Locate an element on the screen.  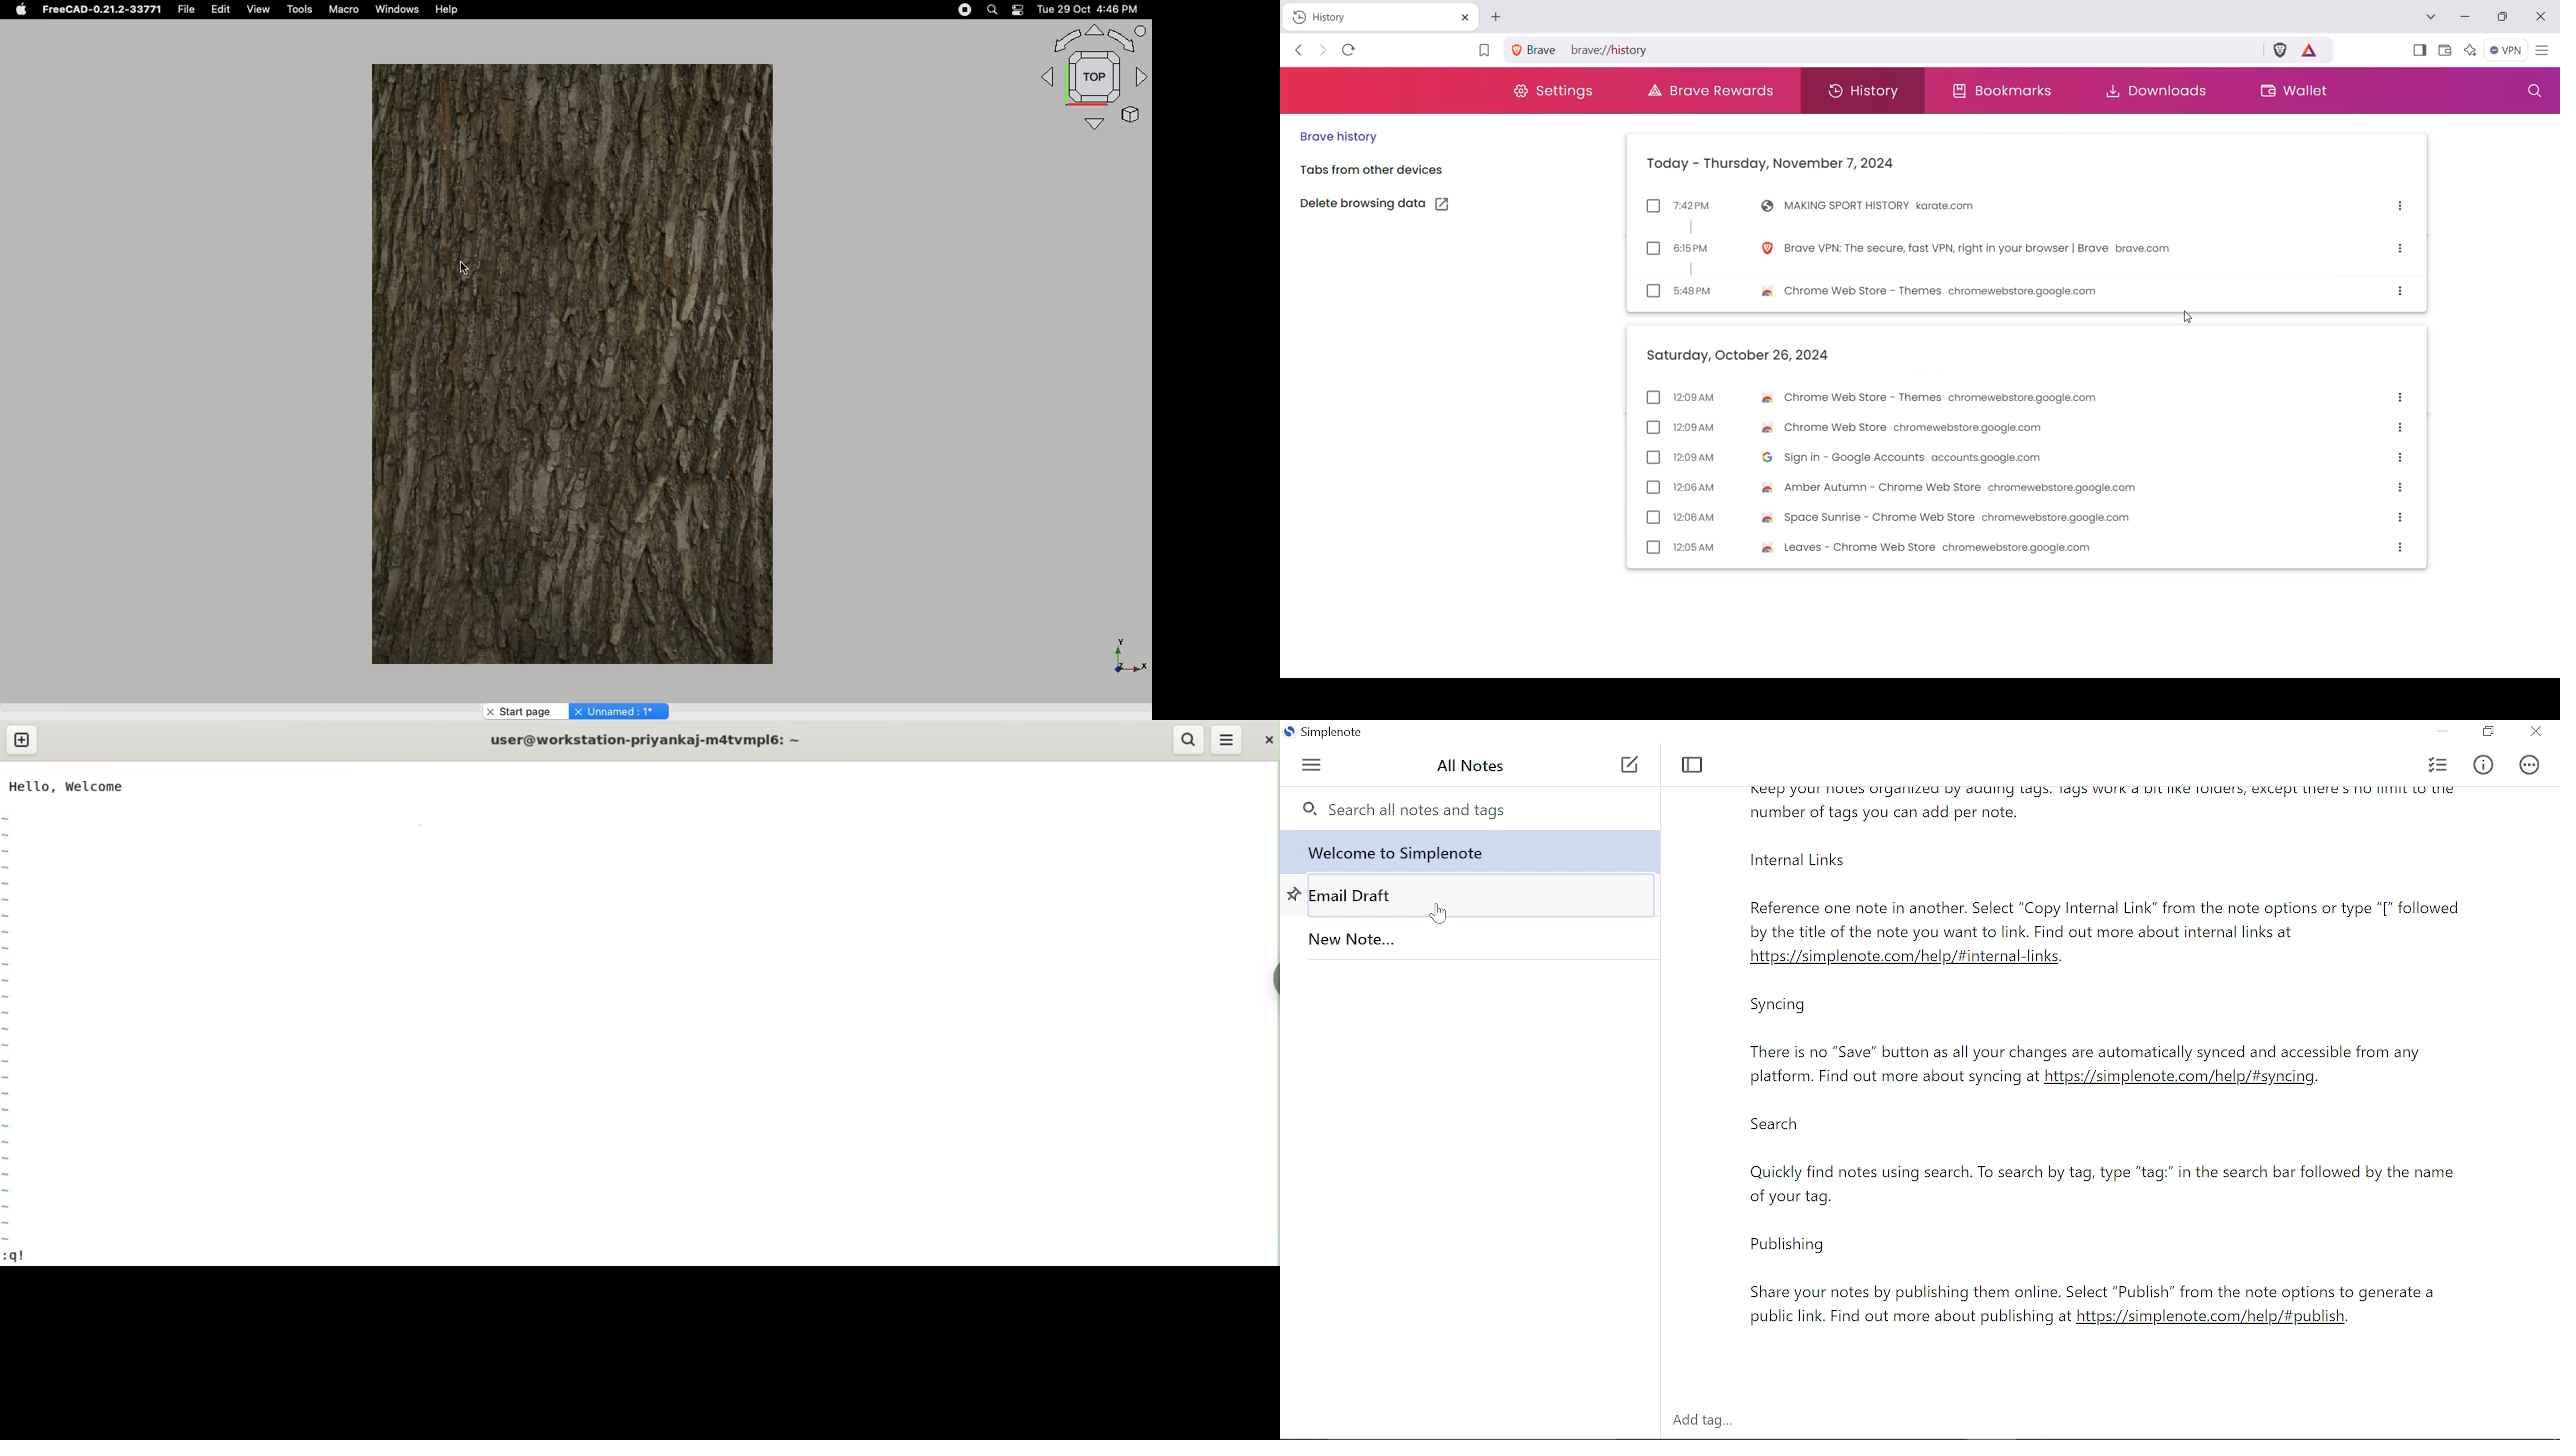
More options is located at coordinates (2399, 250).